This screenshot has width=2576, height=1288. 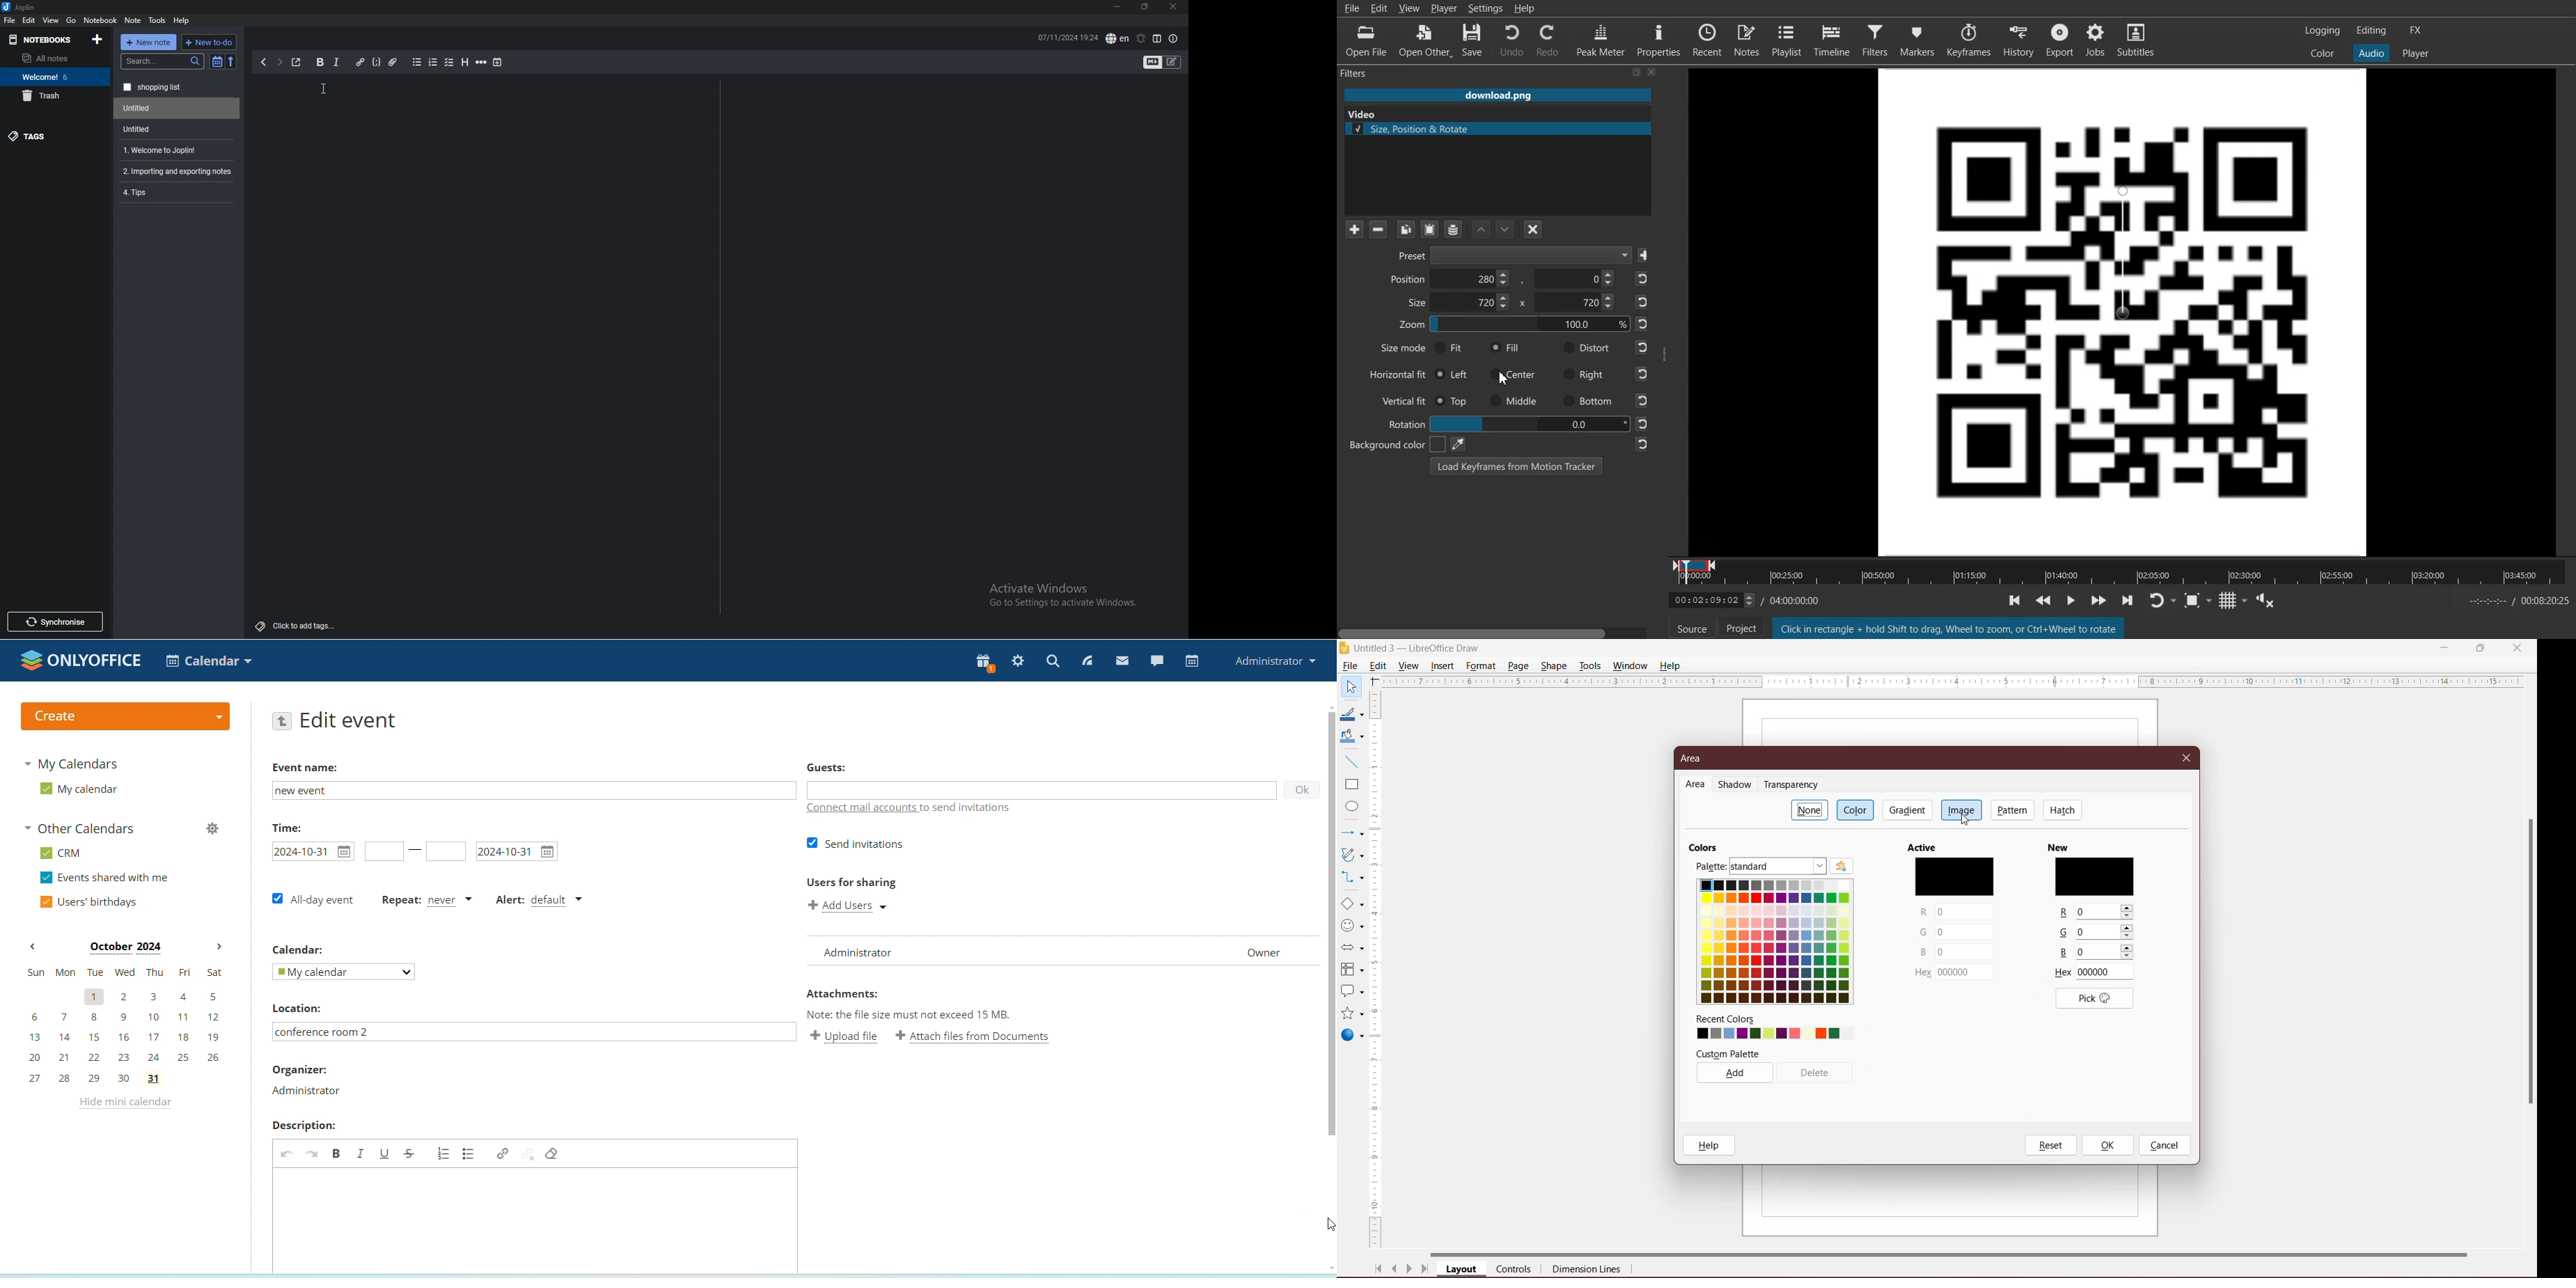 What do you see at coordinates (1923, 913) in the screenshot?
I see `R` at bounding box center [1923, 913].